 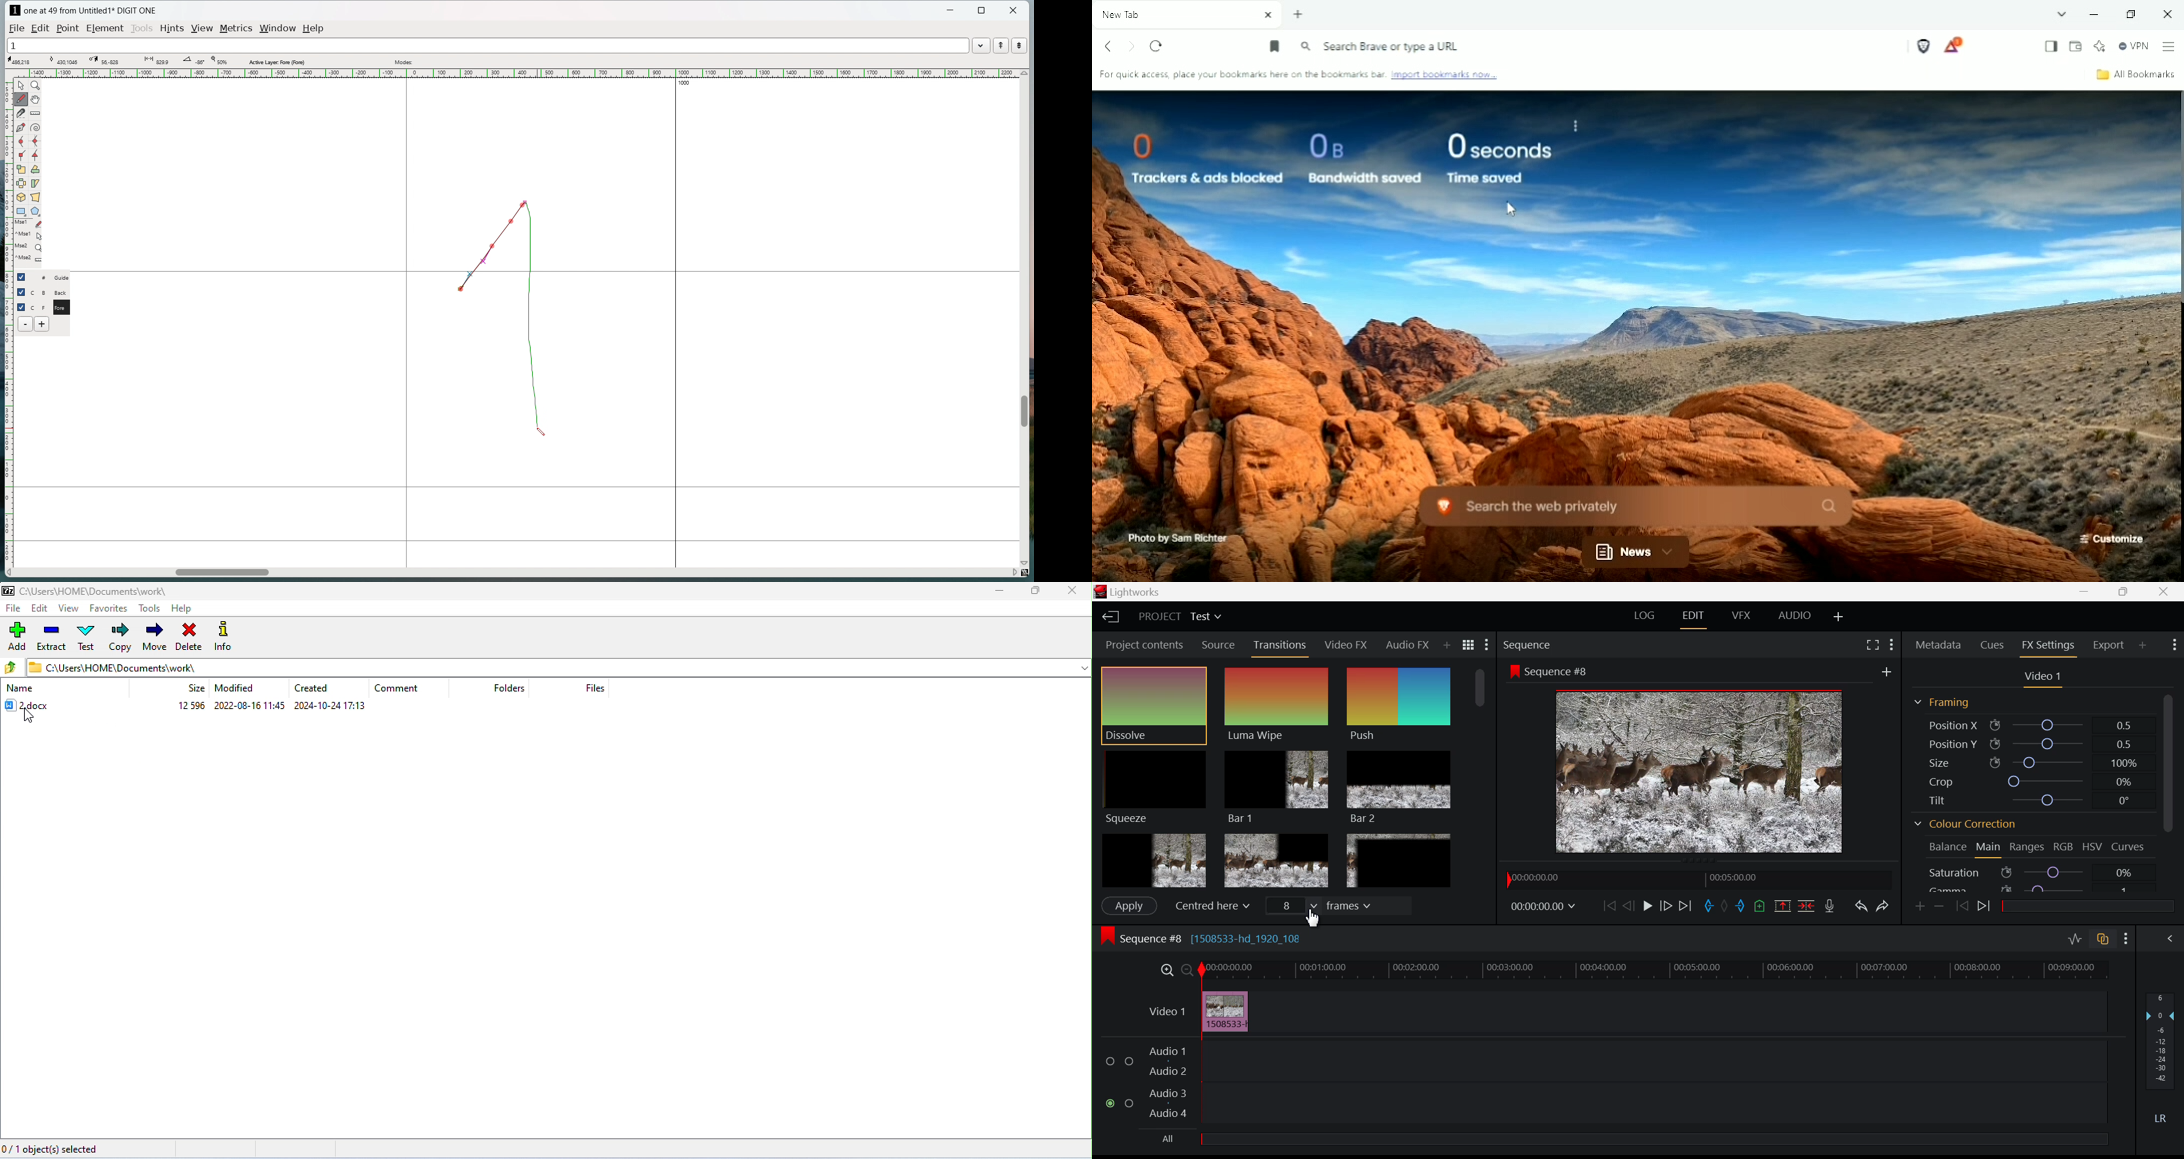 I want to click on Mark Cue, so click(x=1761, y=908).